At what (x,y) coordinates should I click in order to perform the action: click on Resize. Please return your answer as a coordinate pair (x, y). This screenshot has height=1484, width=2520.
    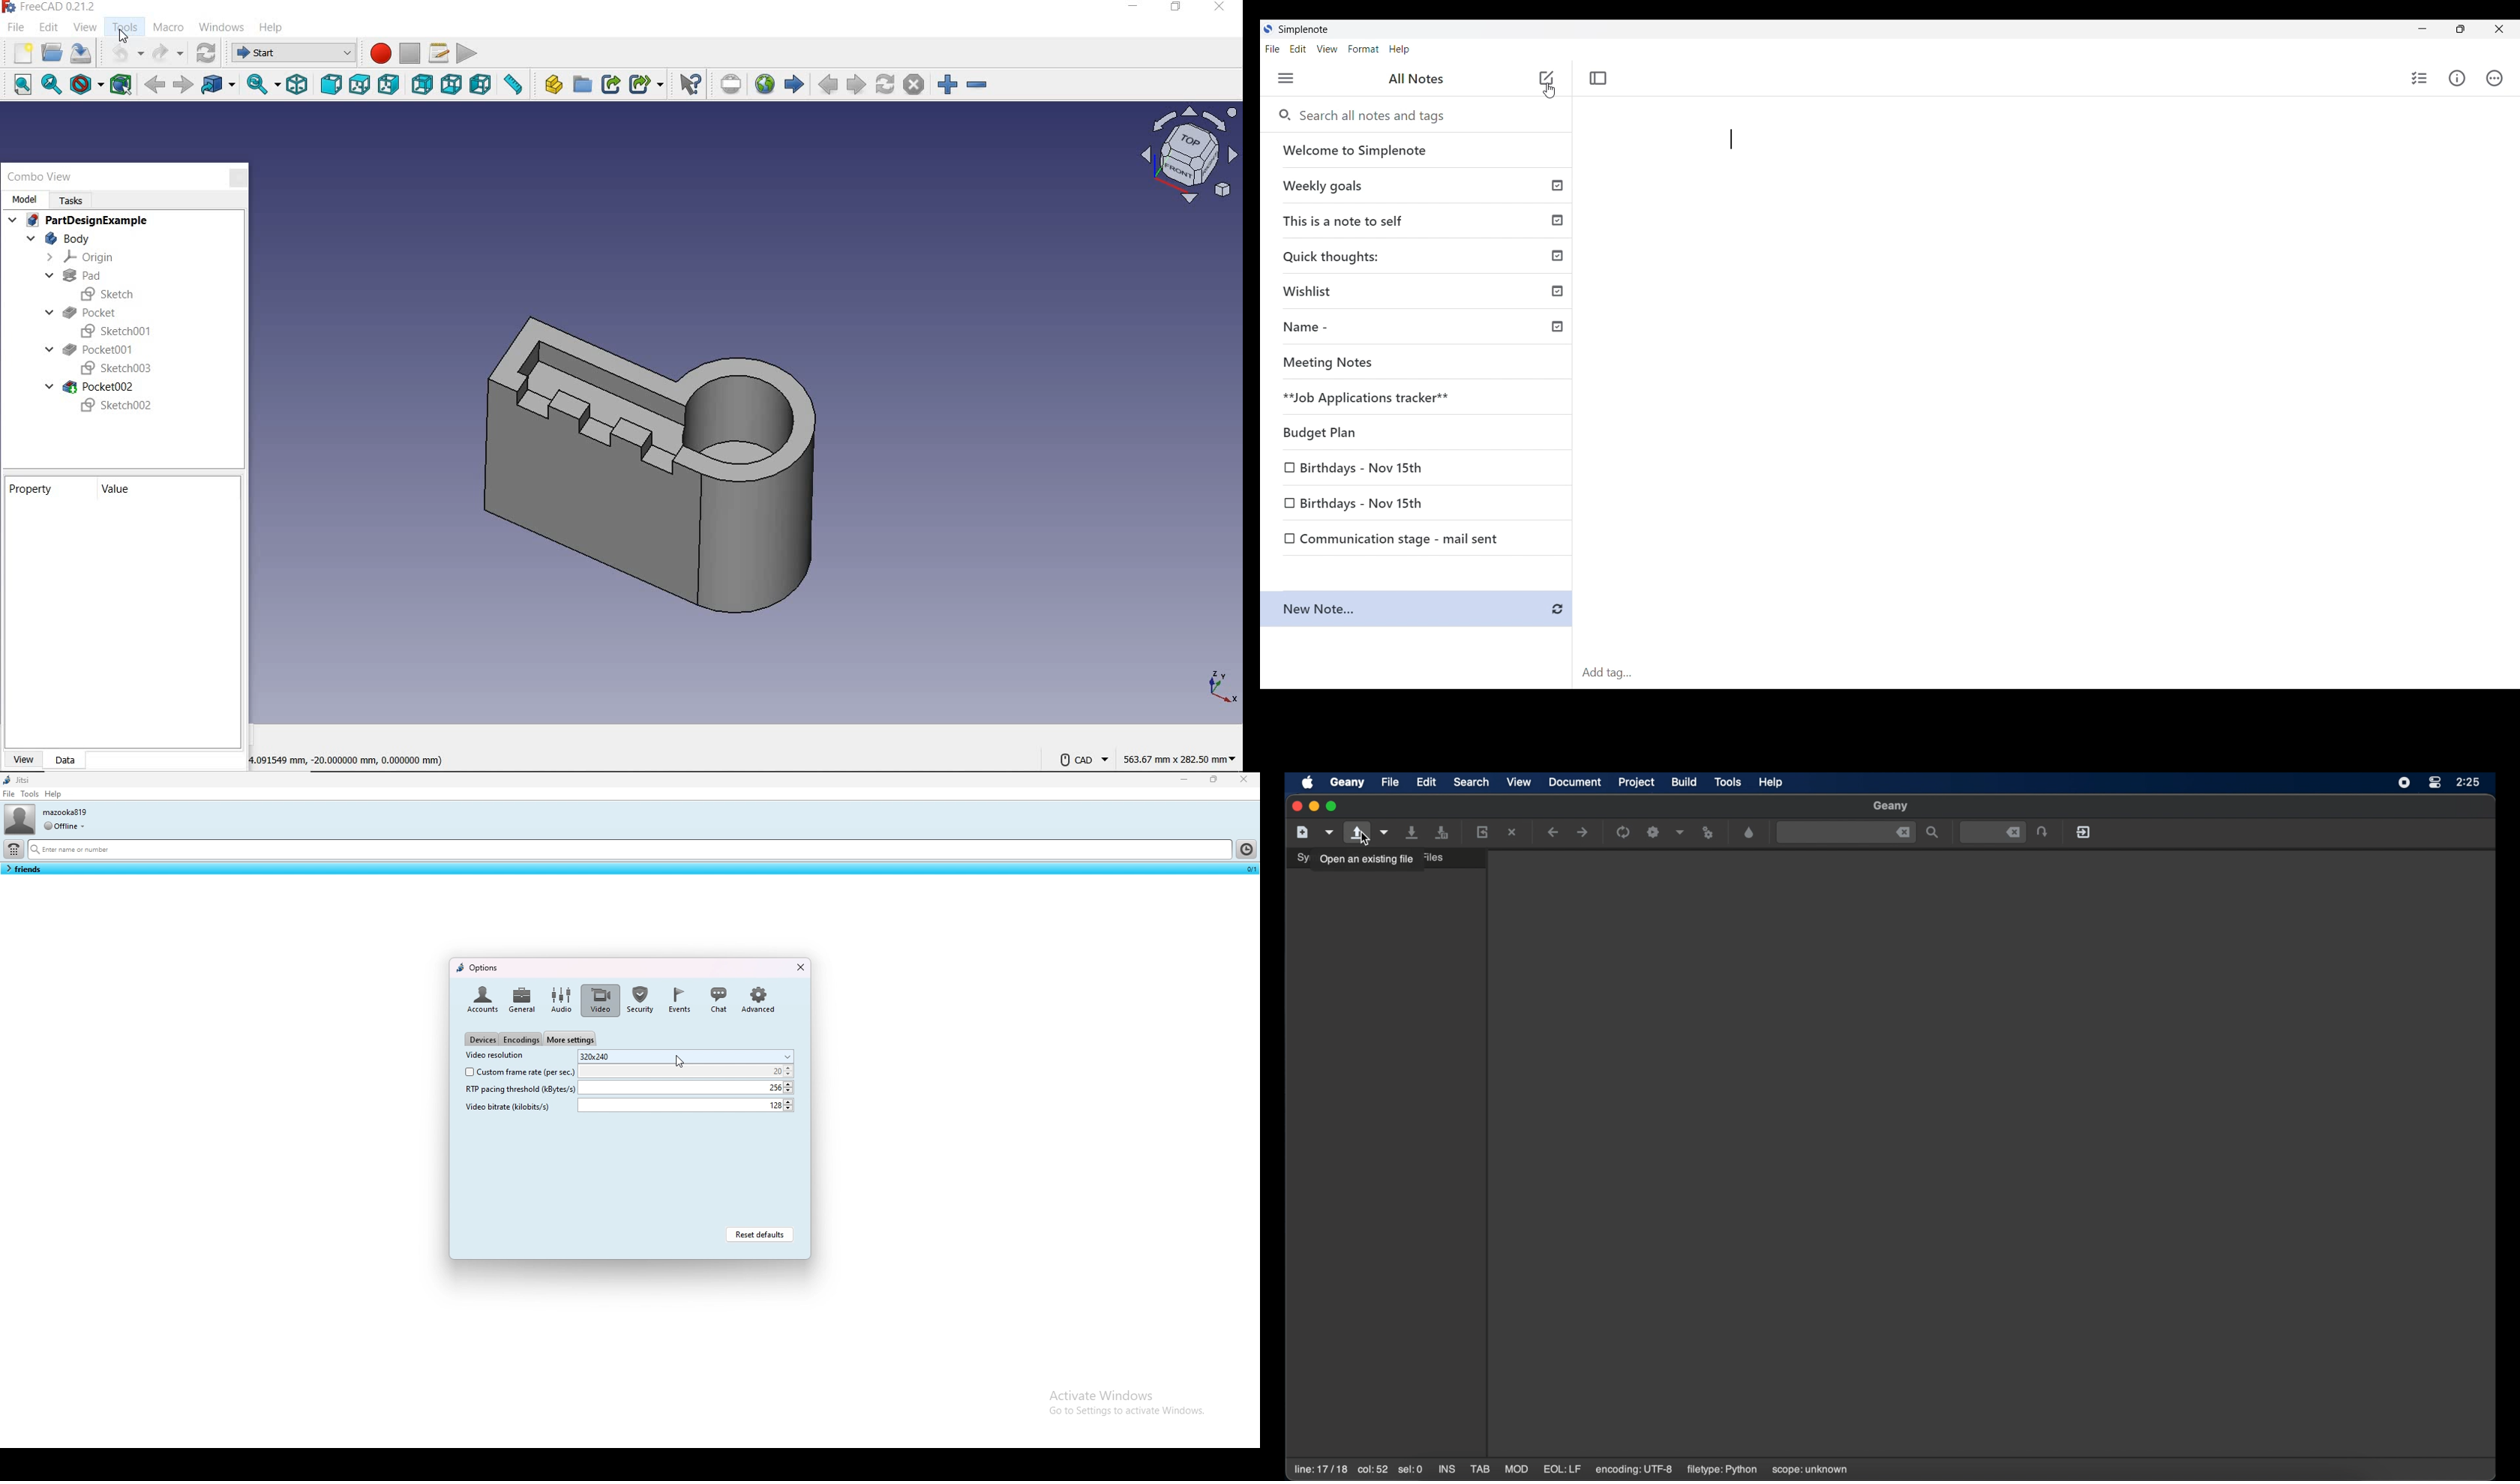
    Looking at the image, I should click on (2459, 31).